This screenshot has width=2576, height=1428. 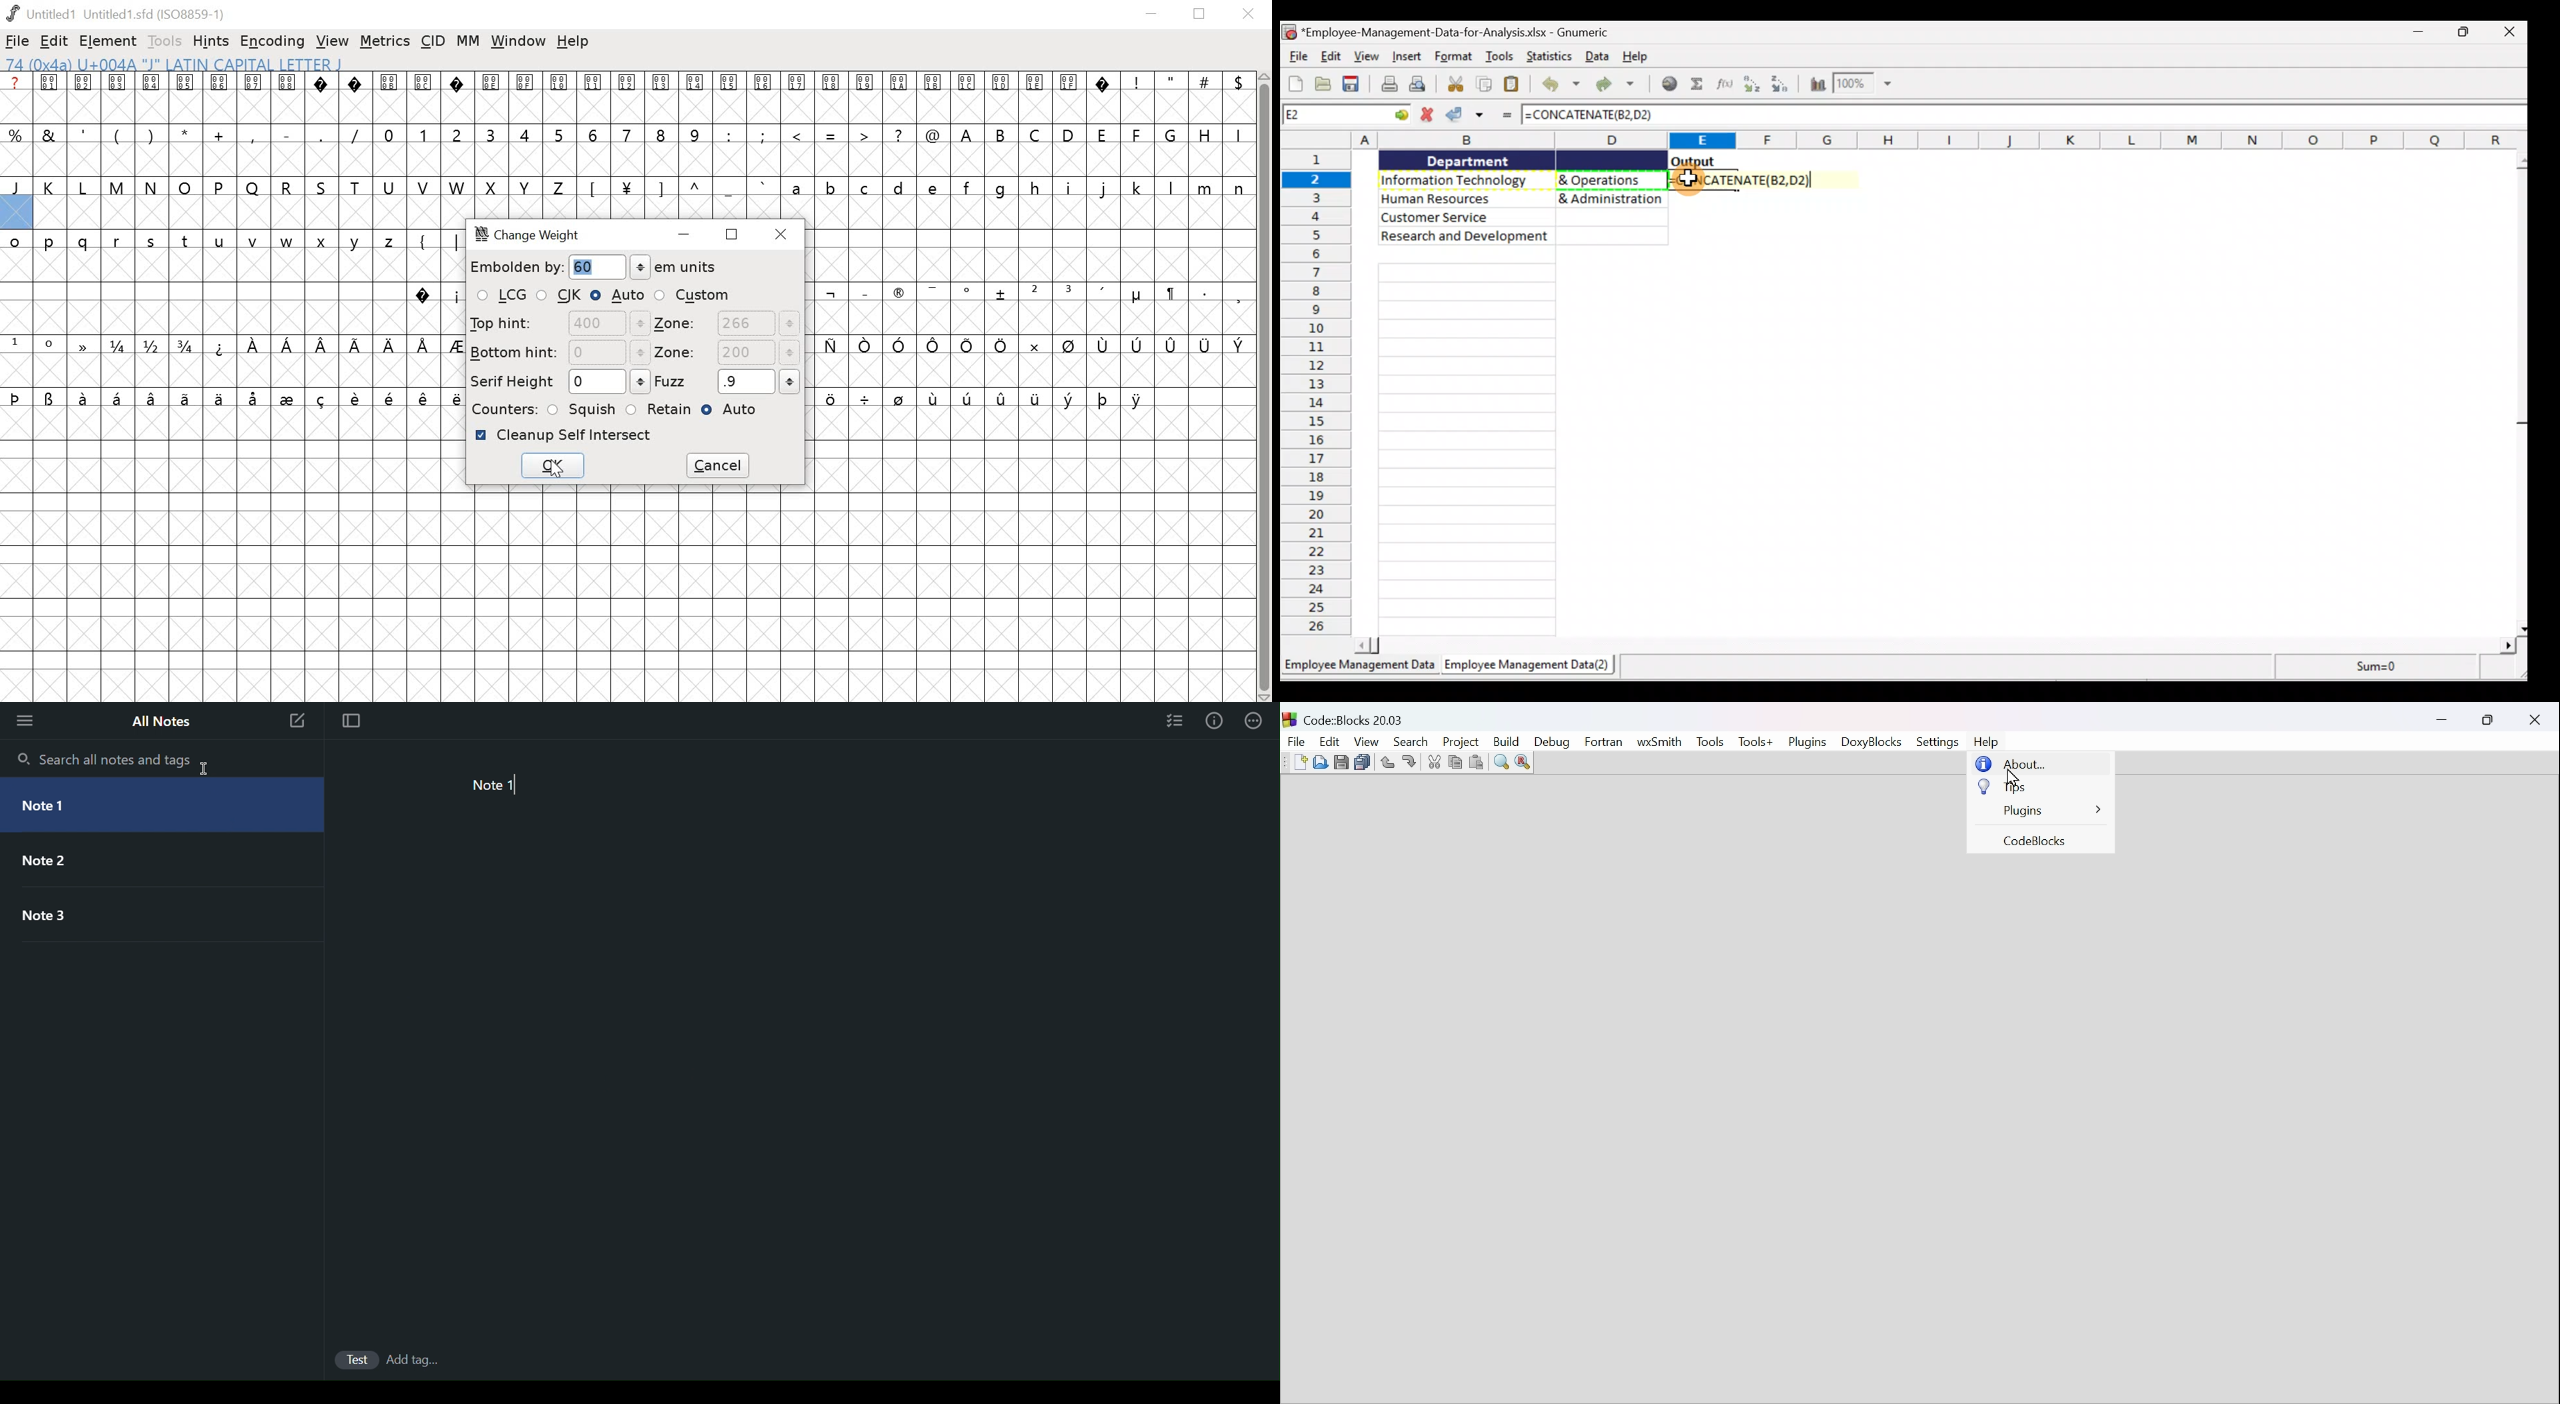 What do you see at coordinates (2034, 842) in the screenshot?
I see `Court blocks` at bounding box center [2034, 842].